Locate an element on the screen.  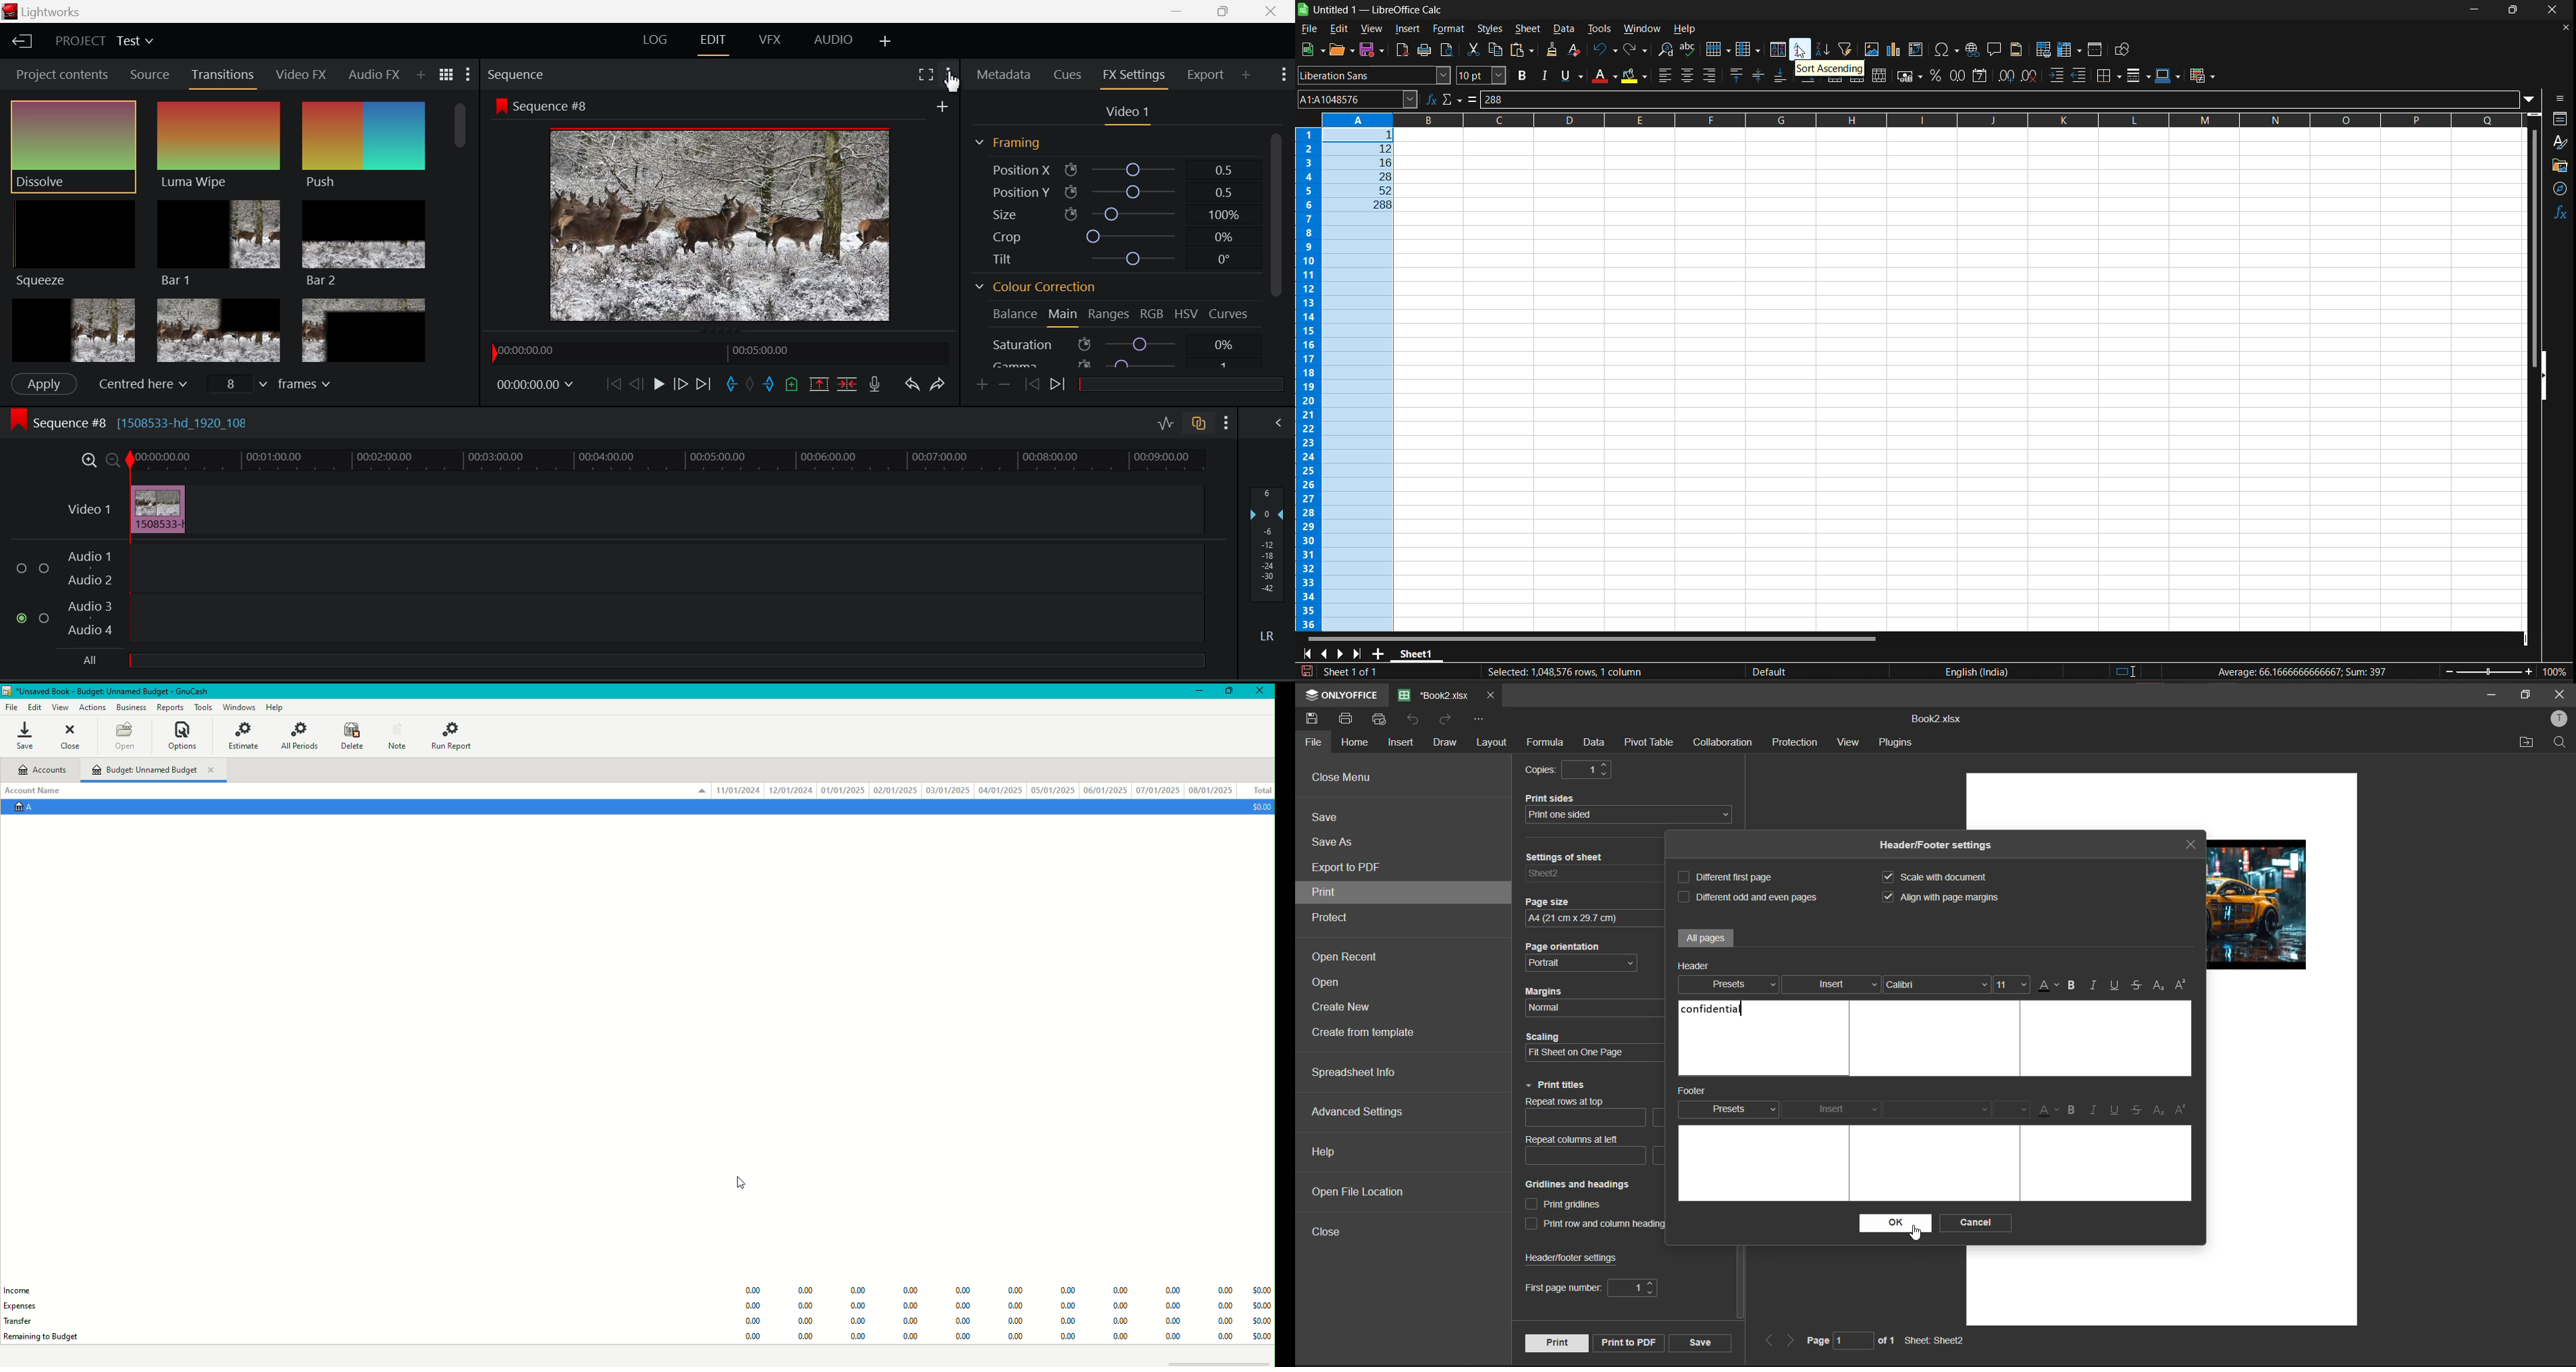
font size is located at coordinates (1482, 75).